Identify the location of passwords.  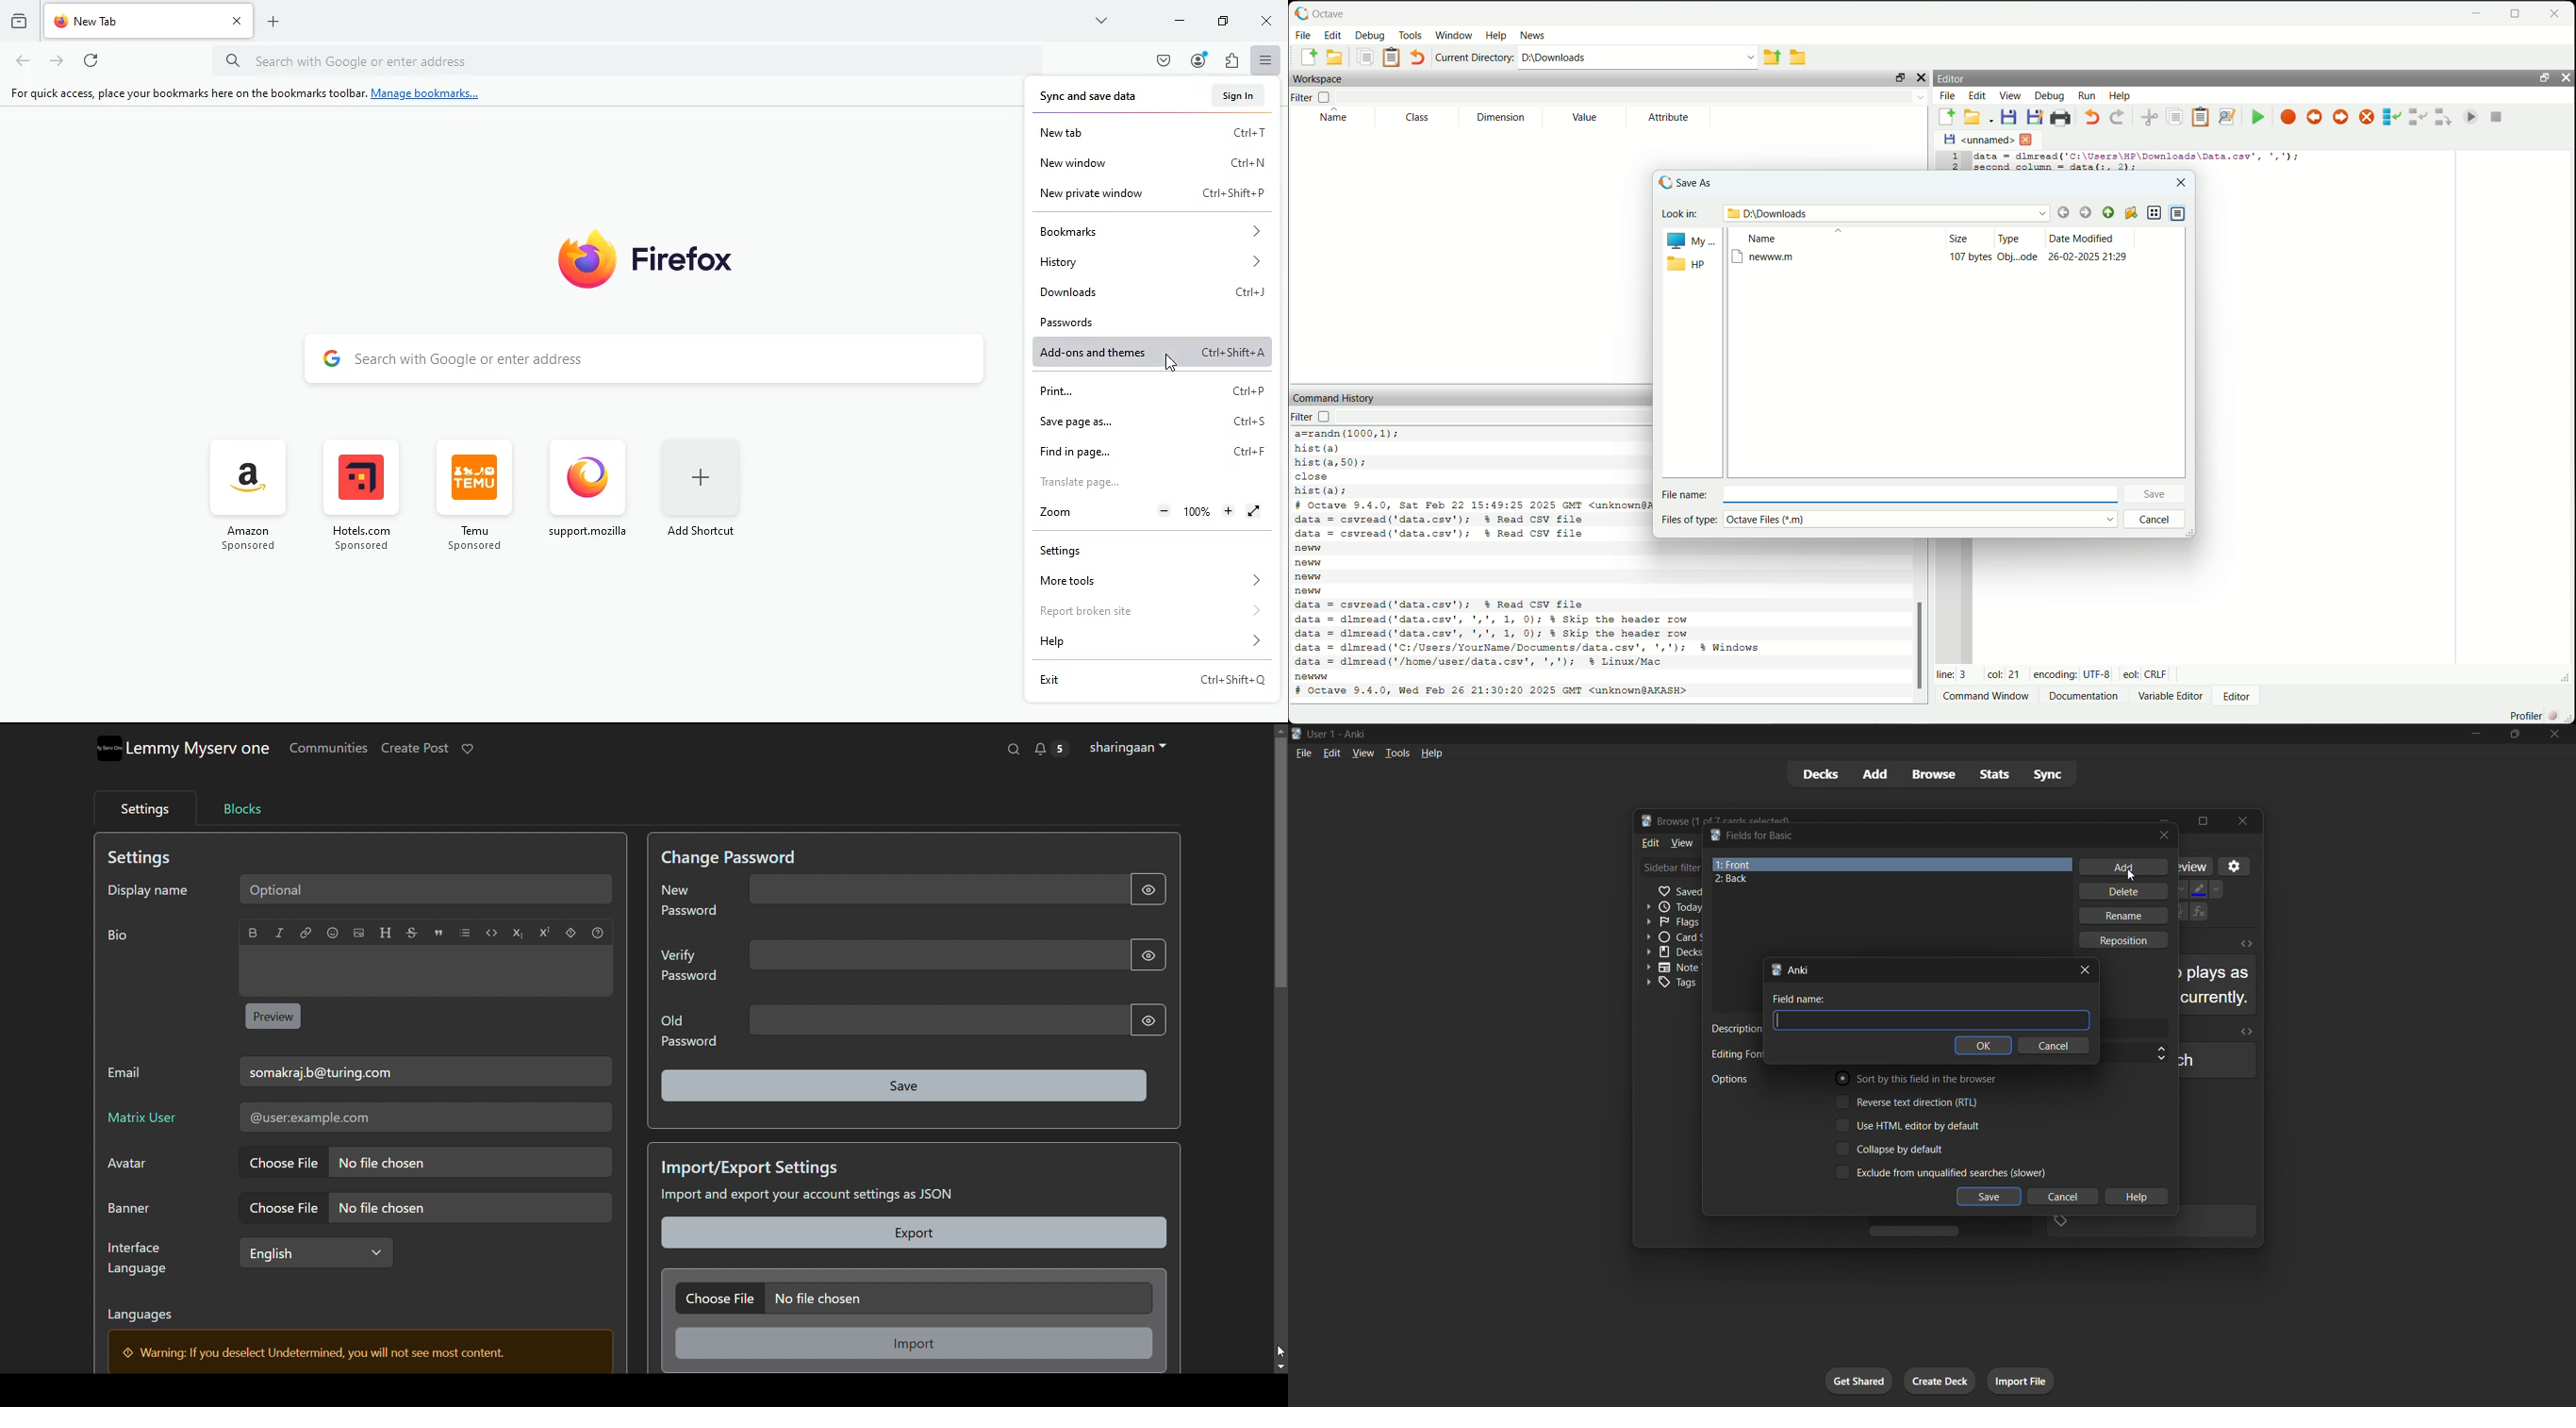
(1153, 322).